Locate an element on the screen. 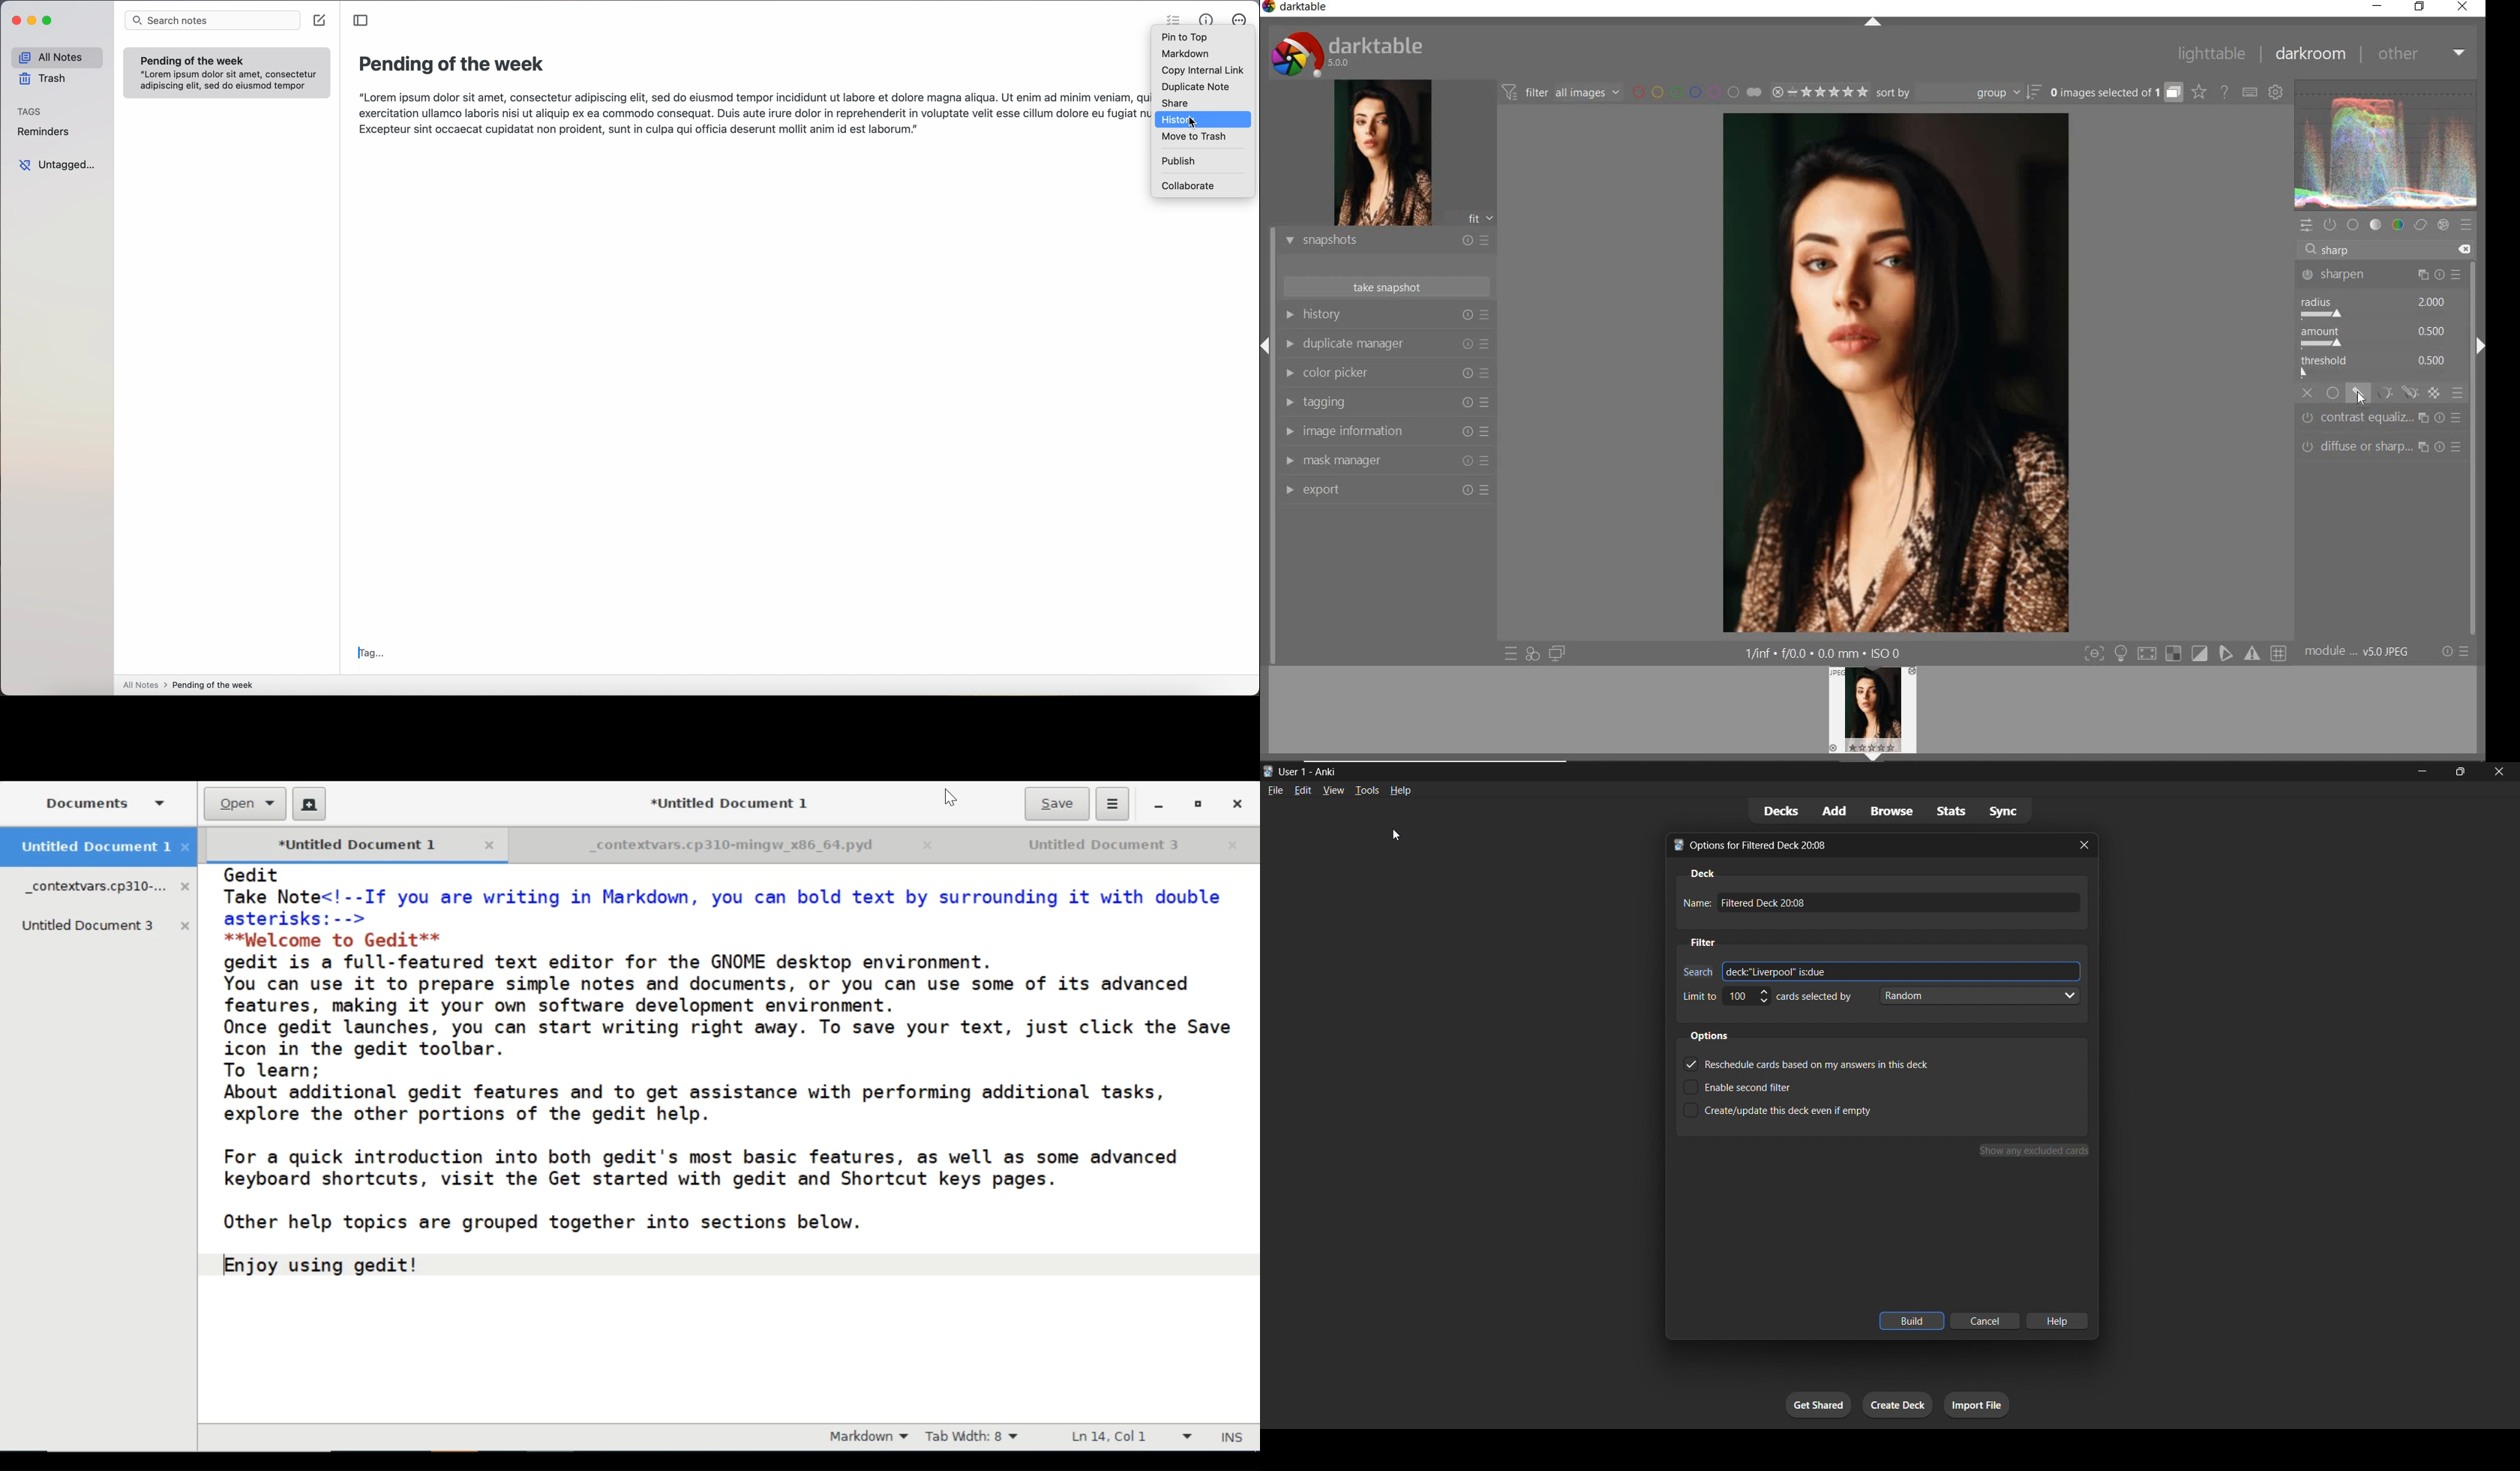 The width and height of the screenshot is (2520, 1484). 1/inf*f/0.0 mm*ISO 0 is located at coordinates (1825, 653).